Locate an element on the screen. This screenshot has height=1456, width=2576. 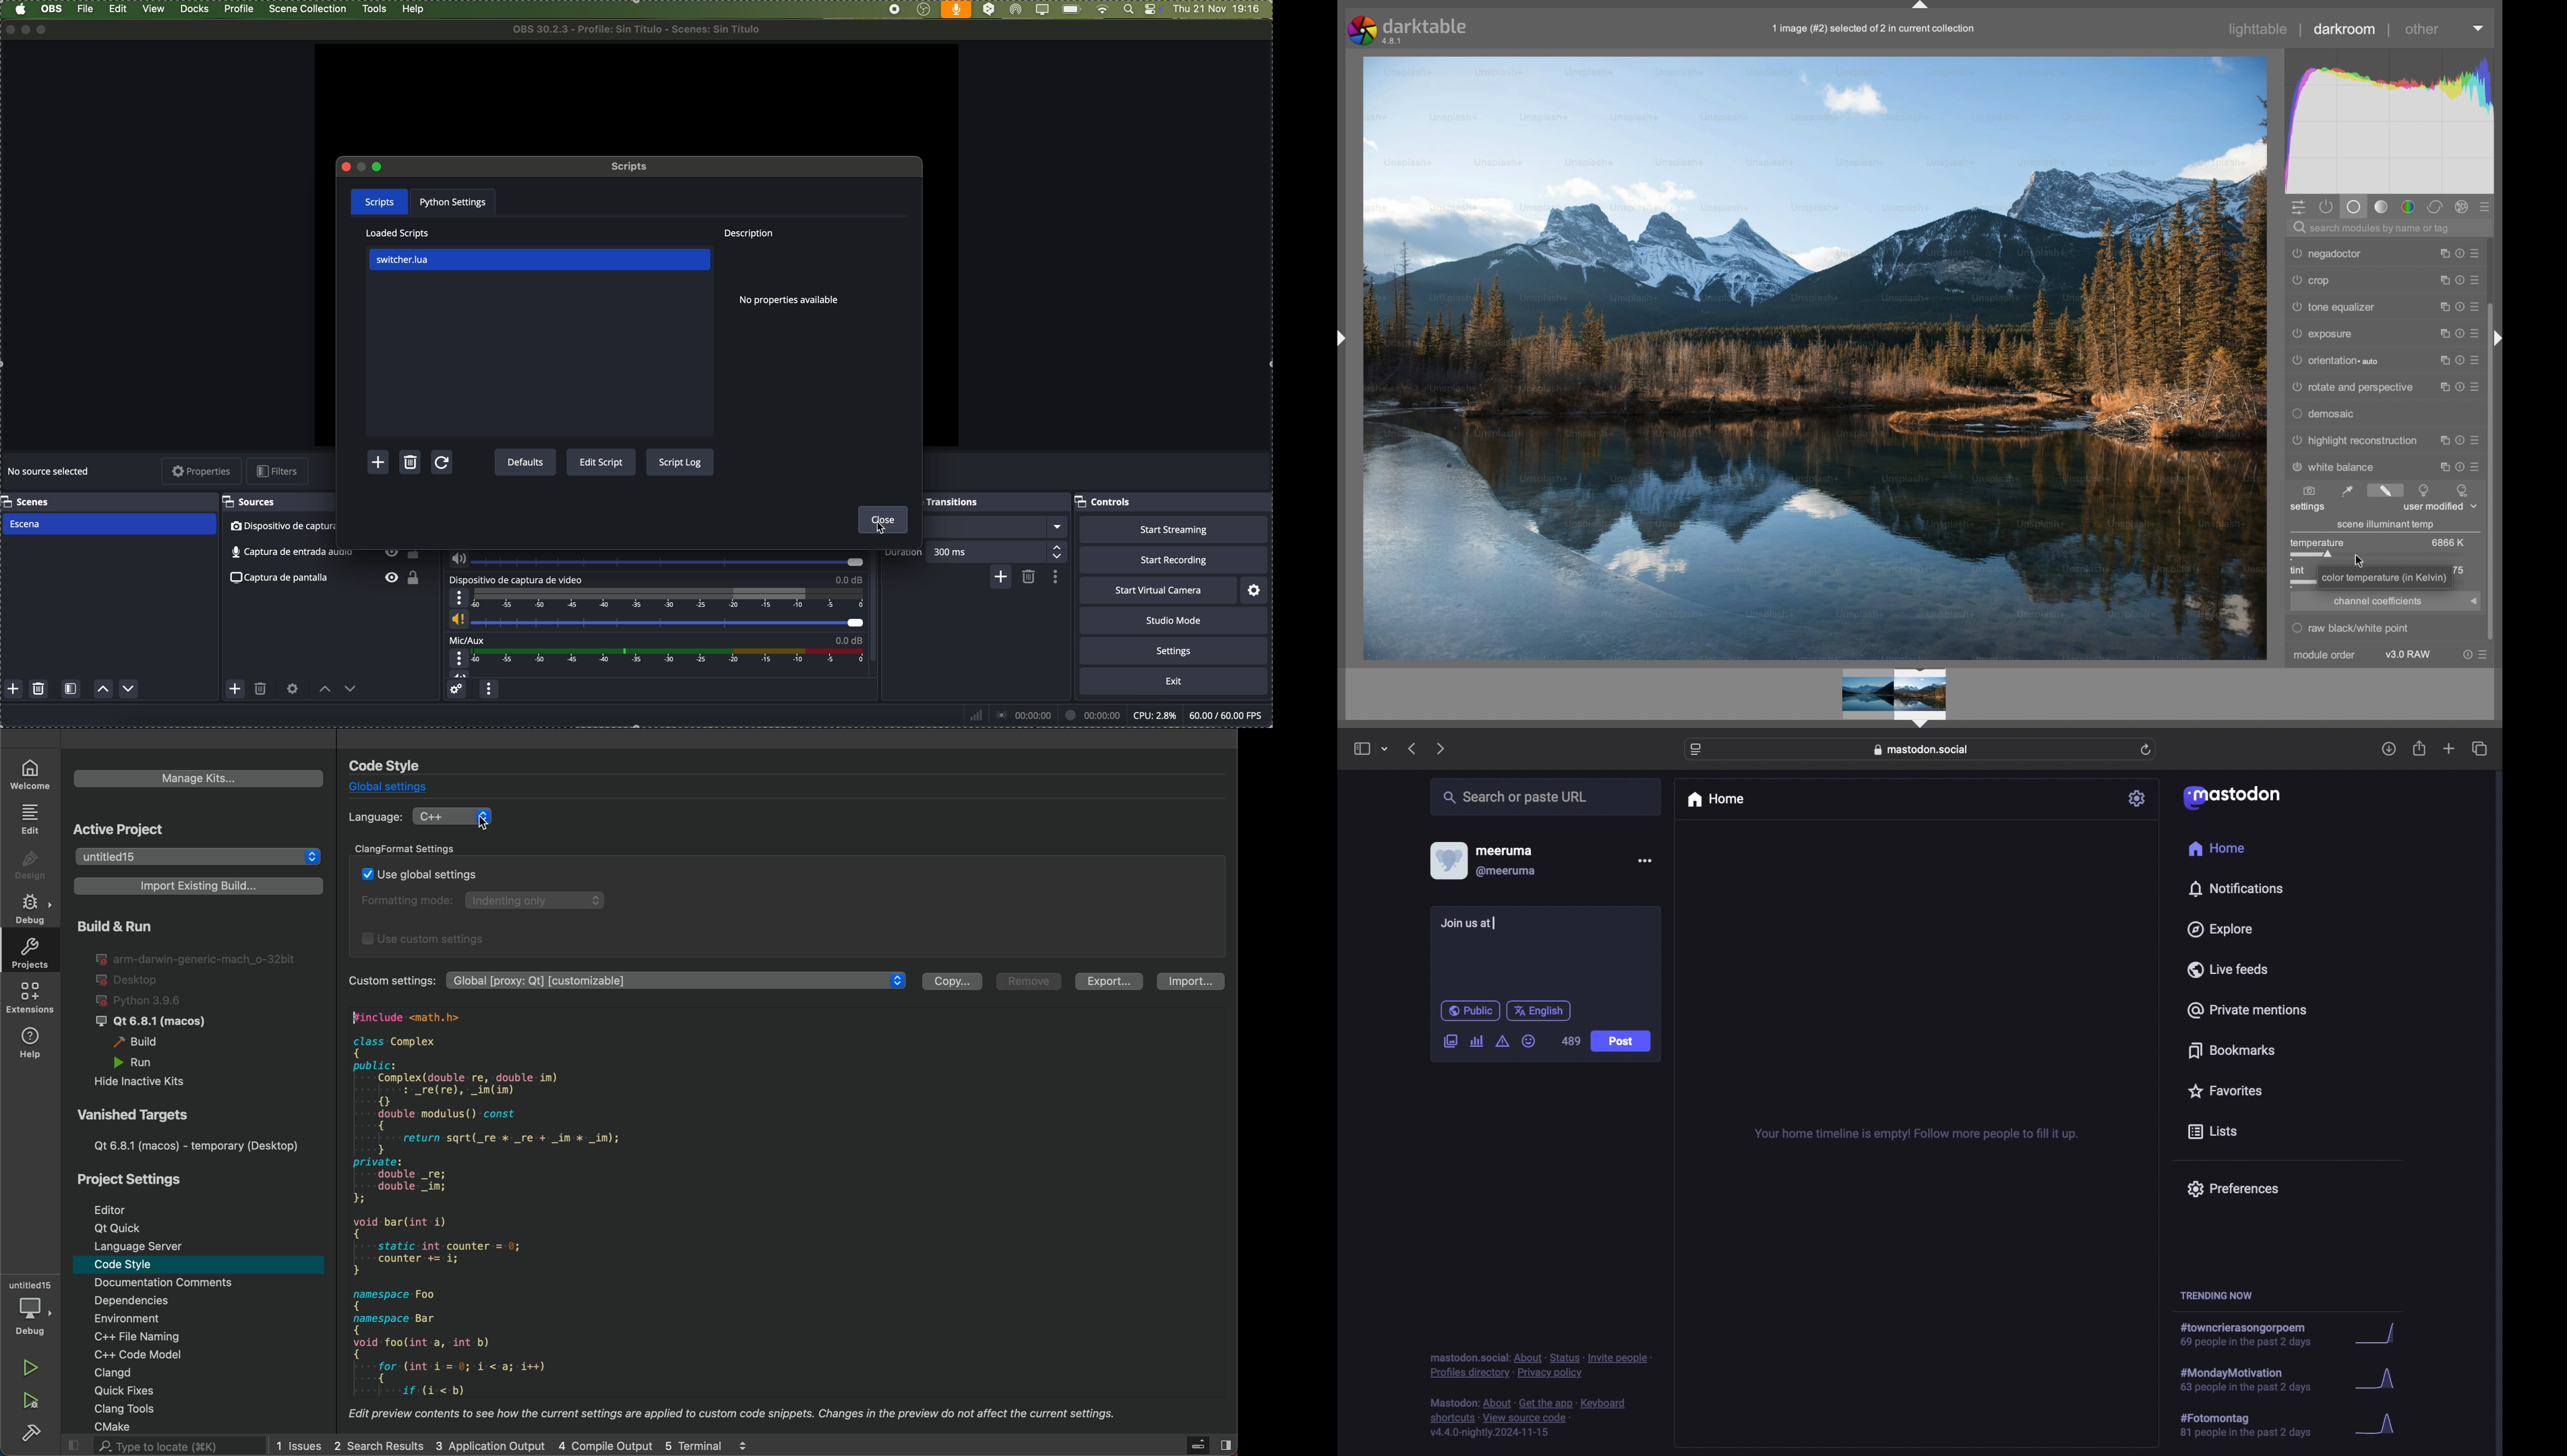
 is located at coordinates (173, 1284).